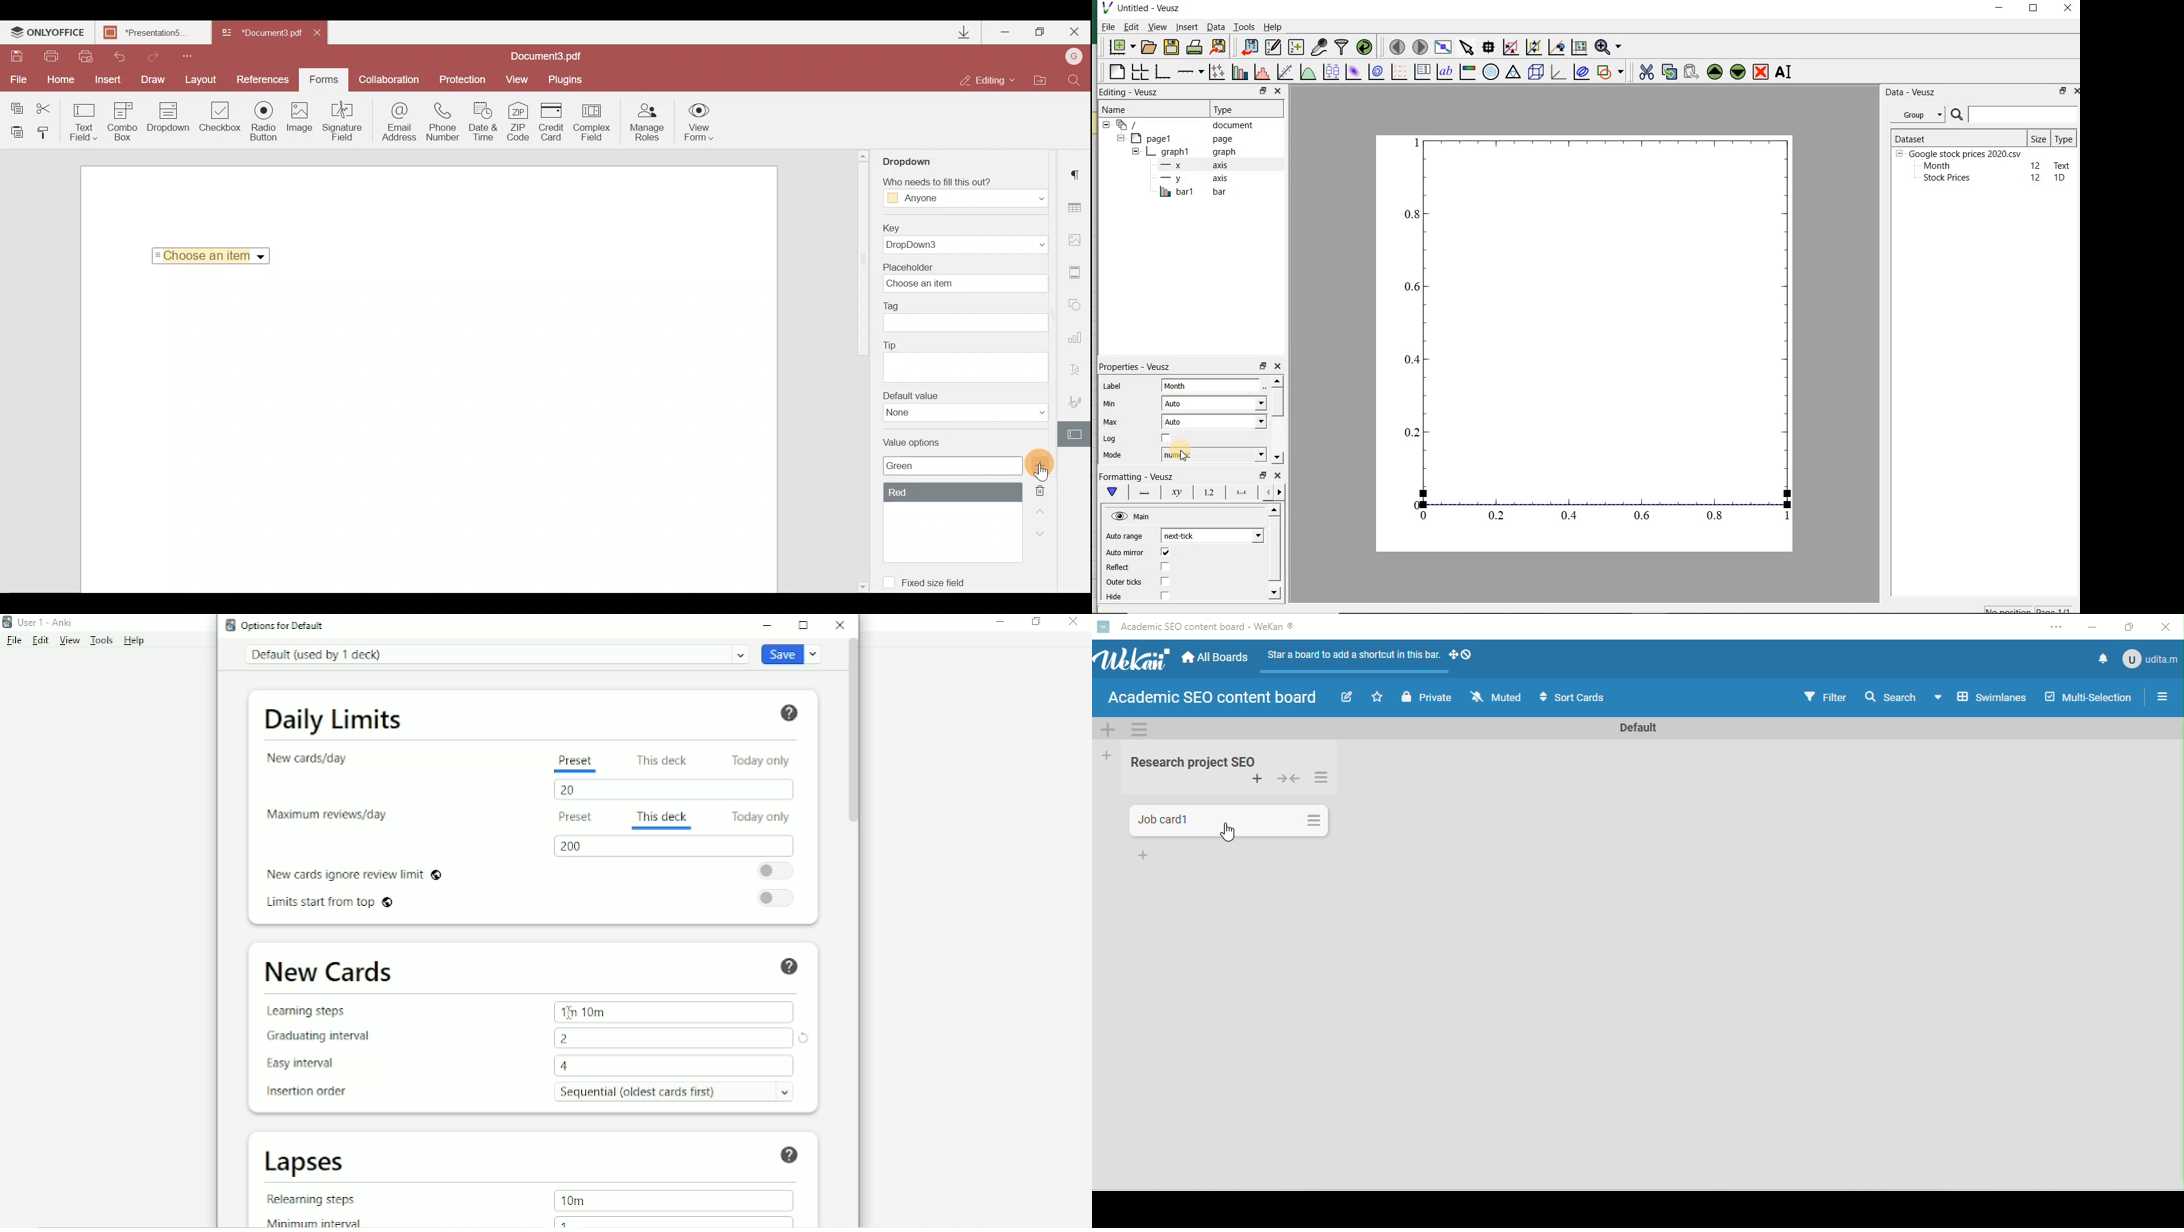  What do you see at coordinates (156, 34) in the screenshot?
I see `Document name` at bounding box center [156, 34].